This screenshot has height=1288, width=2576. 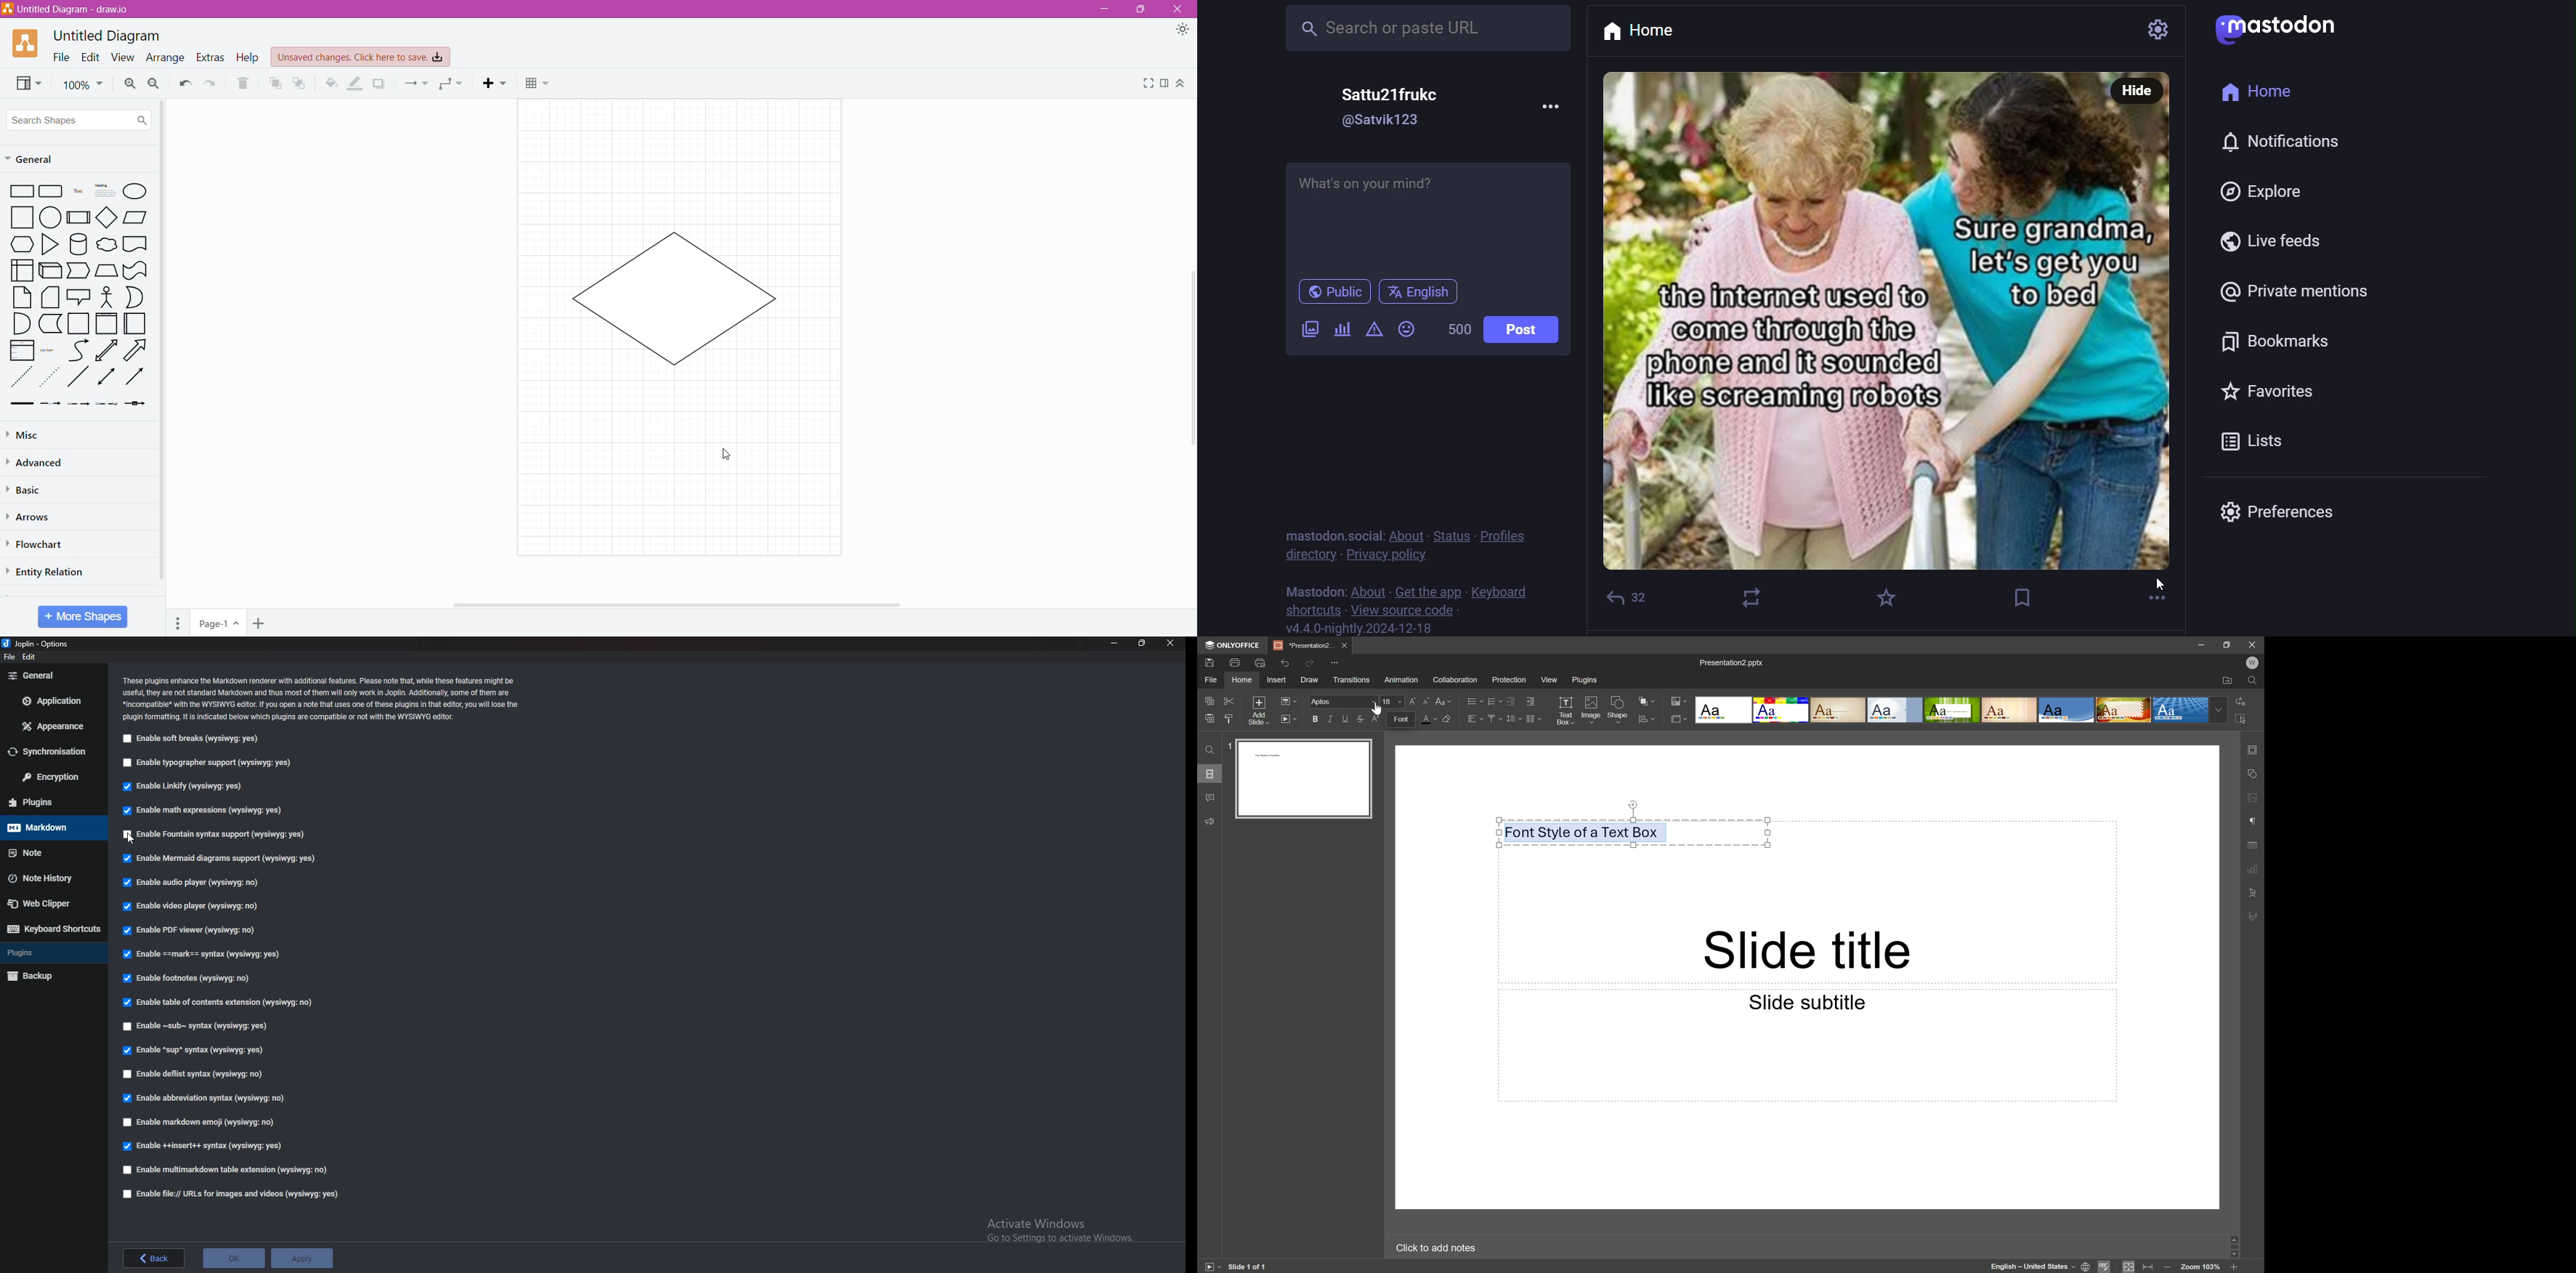 I want to click on english, so click(x=1421, y=291).